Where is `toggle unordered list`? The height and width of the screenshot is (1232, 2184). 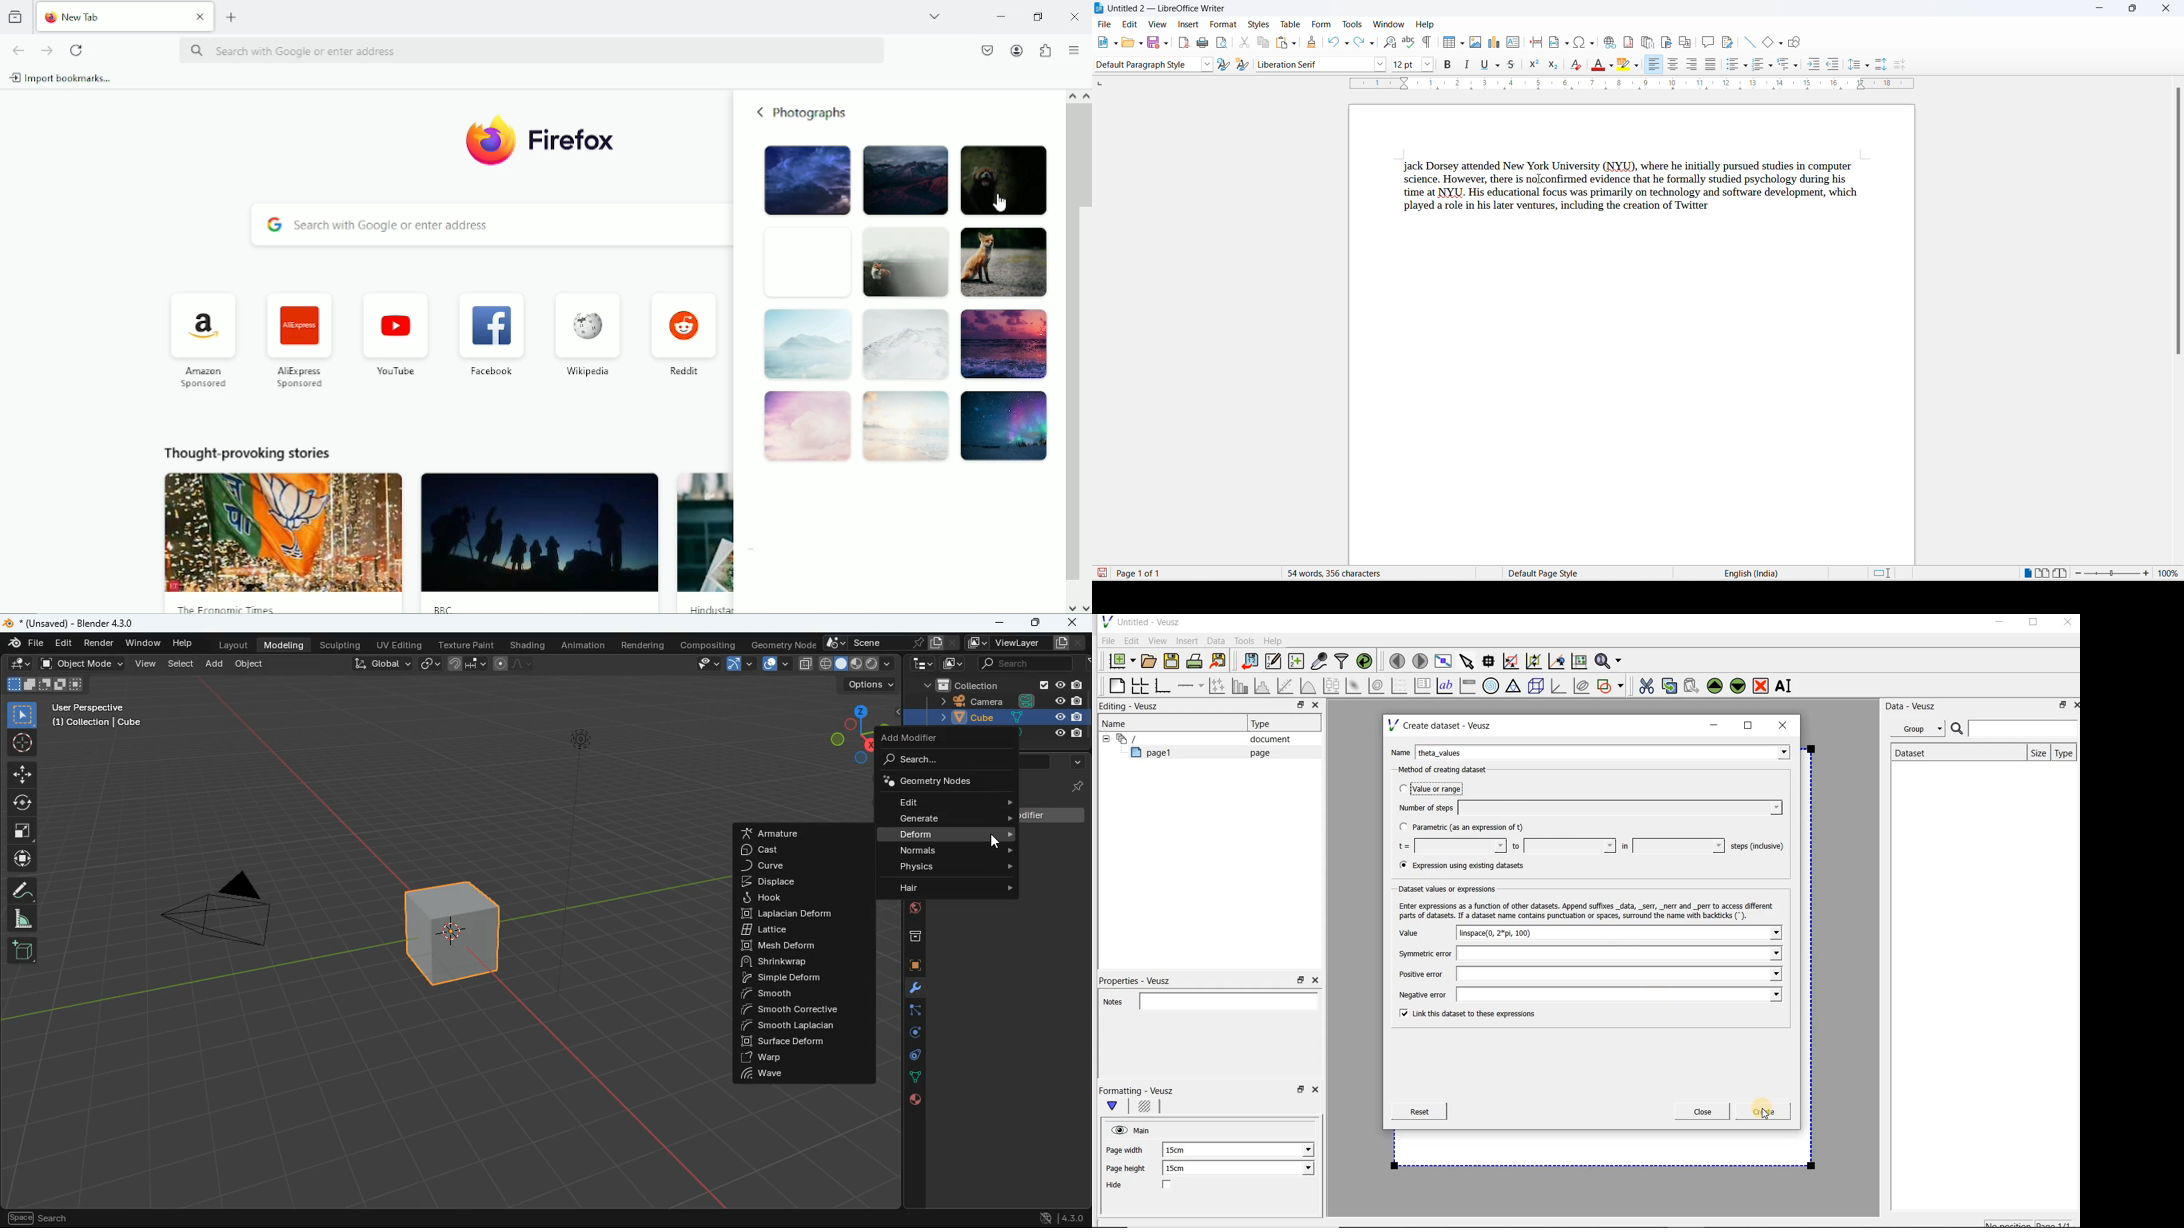
toggle unordered list is located at coordinates (1731, 65).